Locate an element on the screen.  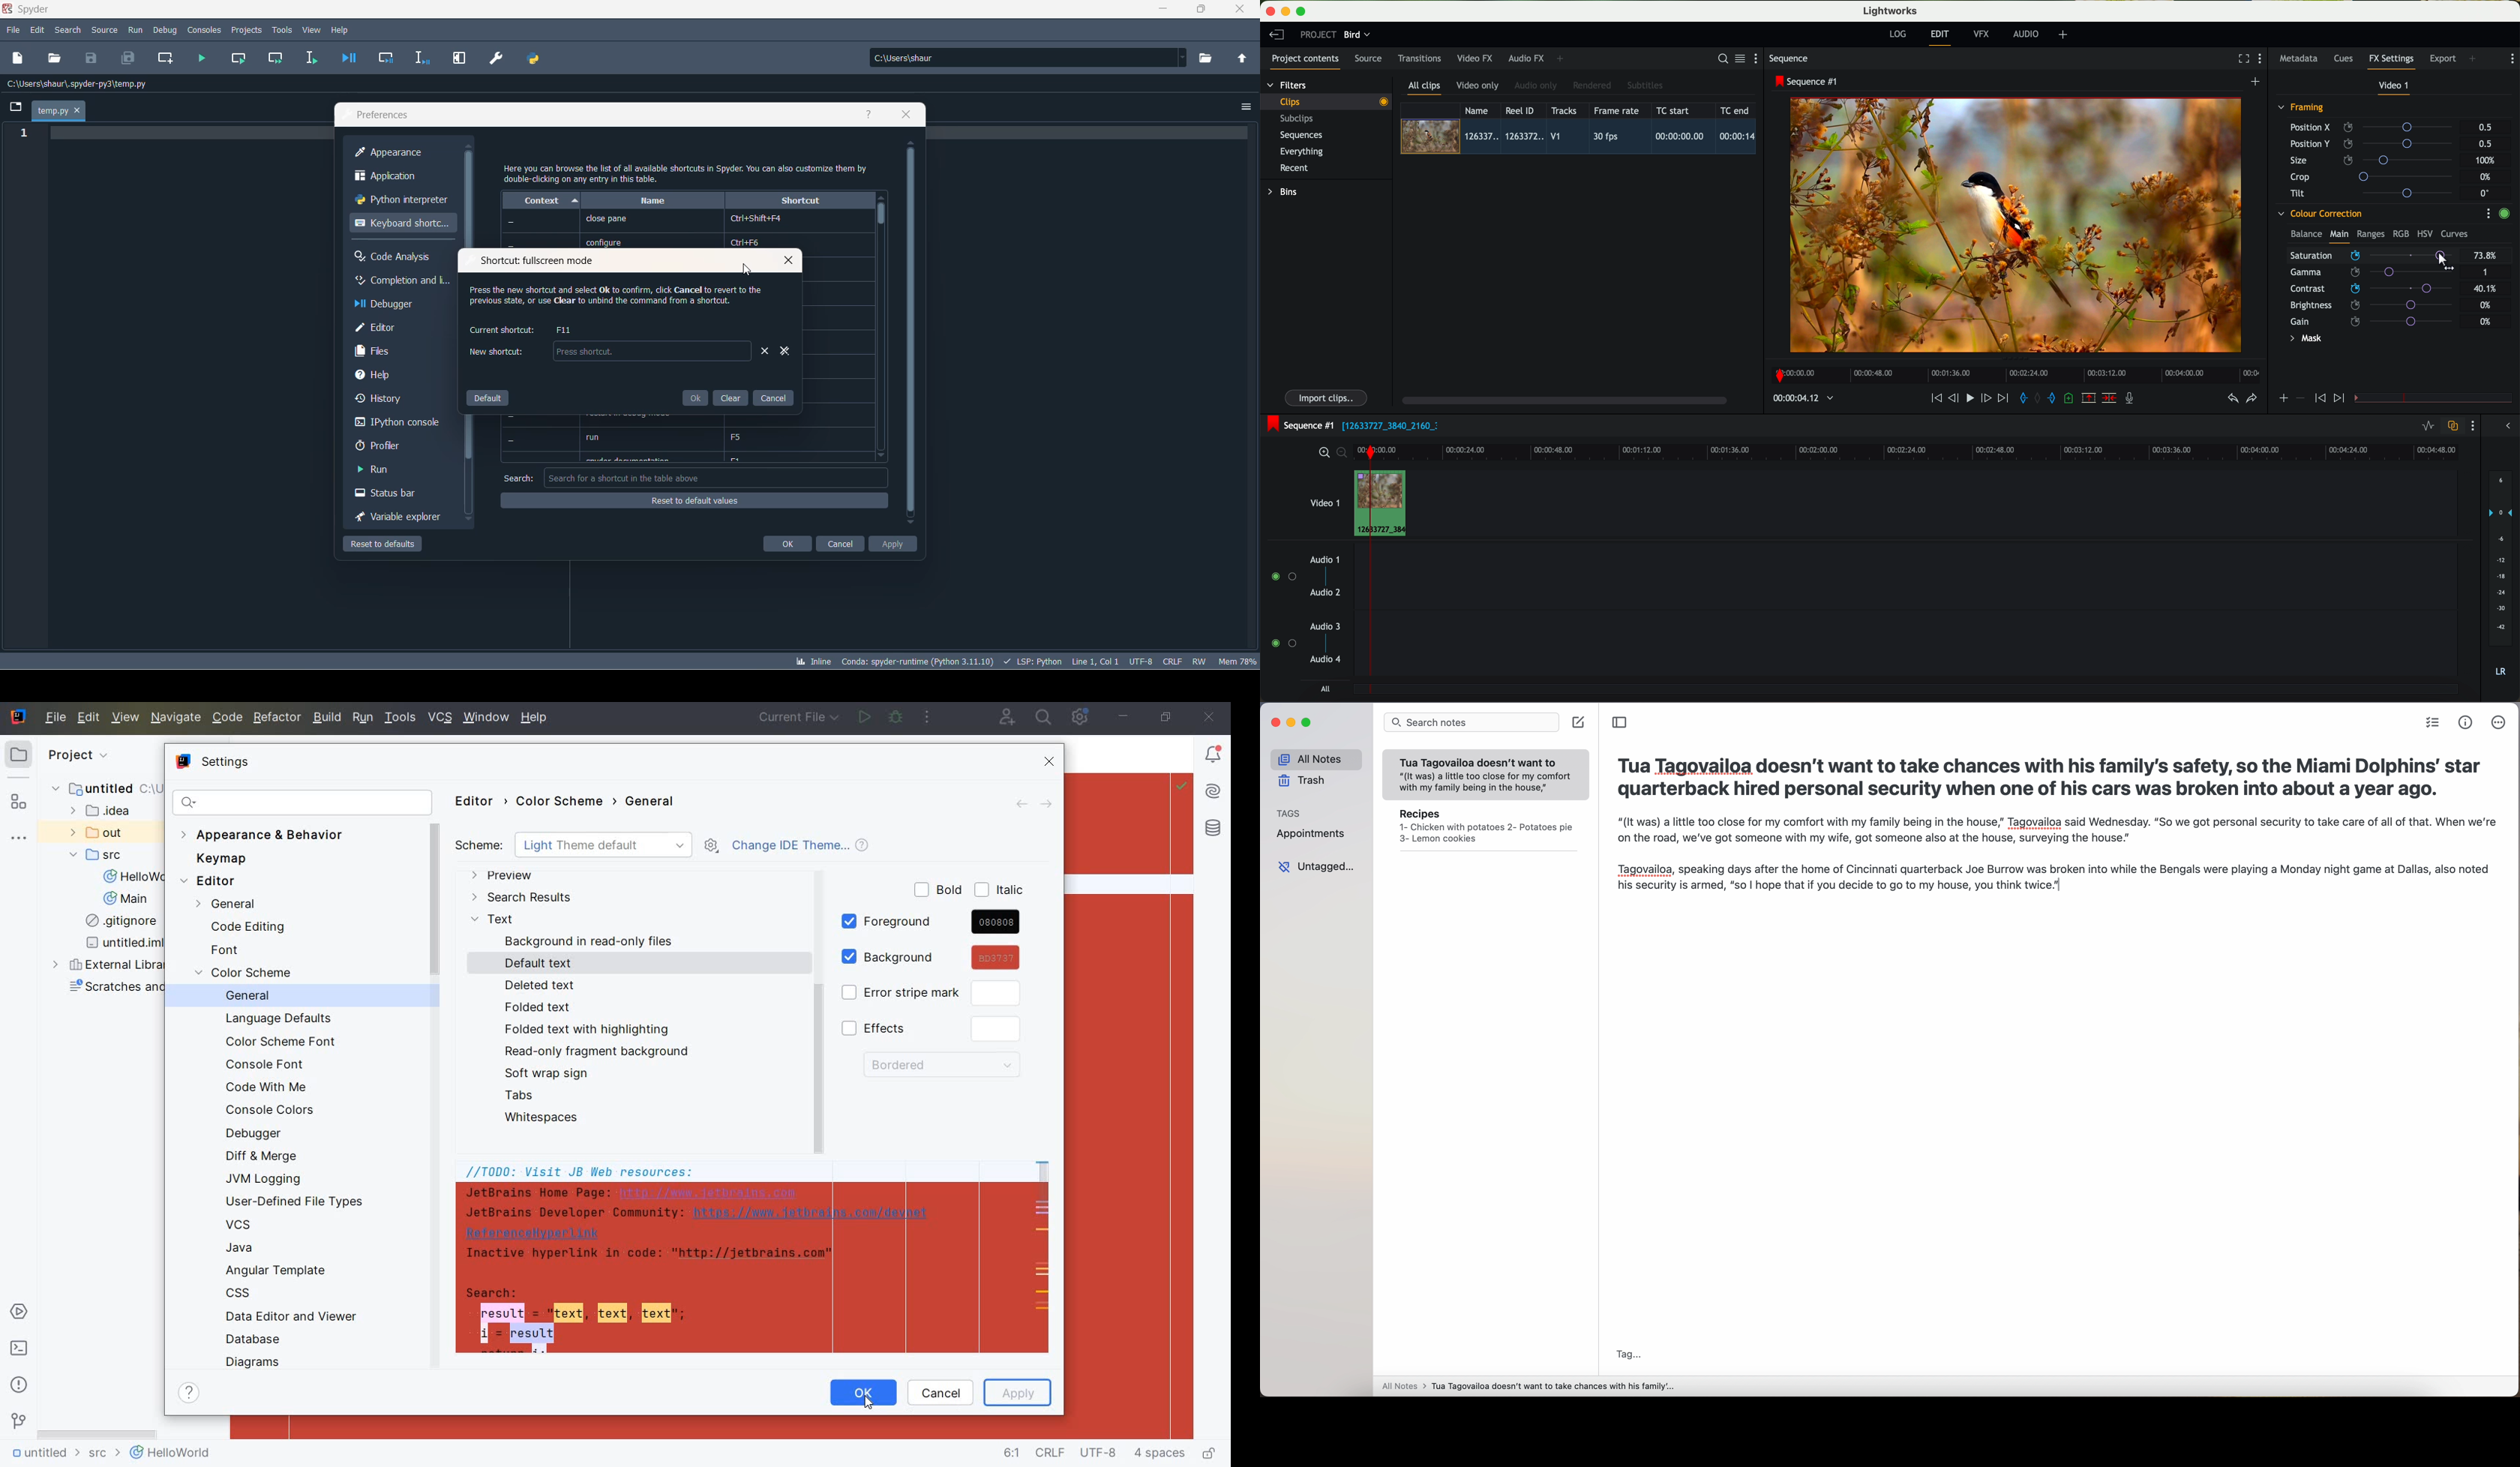
PYTHON PATH MANAGER is located at coordinates (533, 56).